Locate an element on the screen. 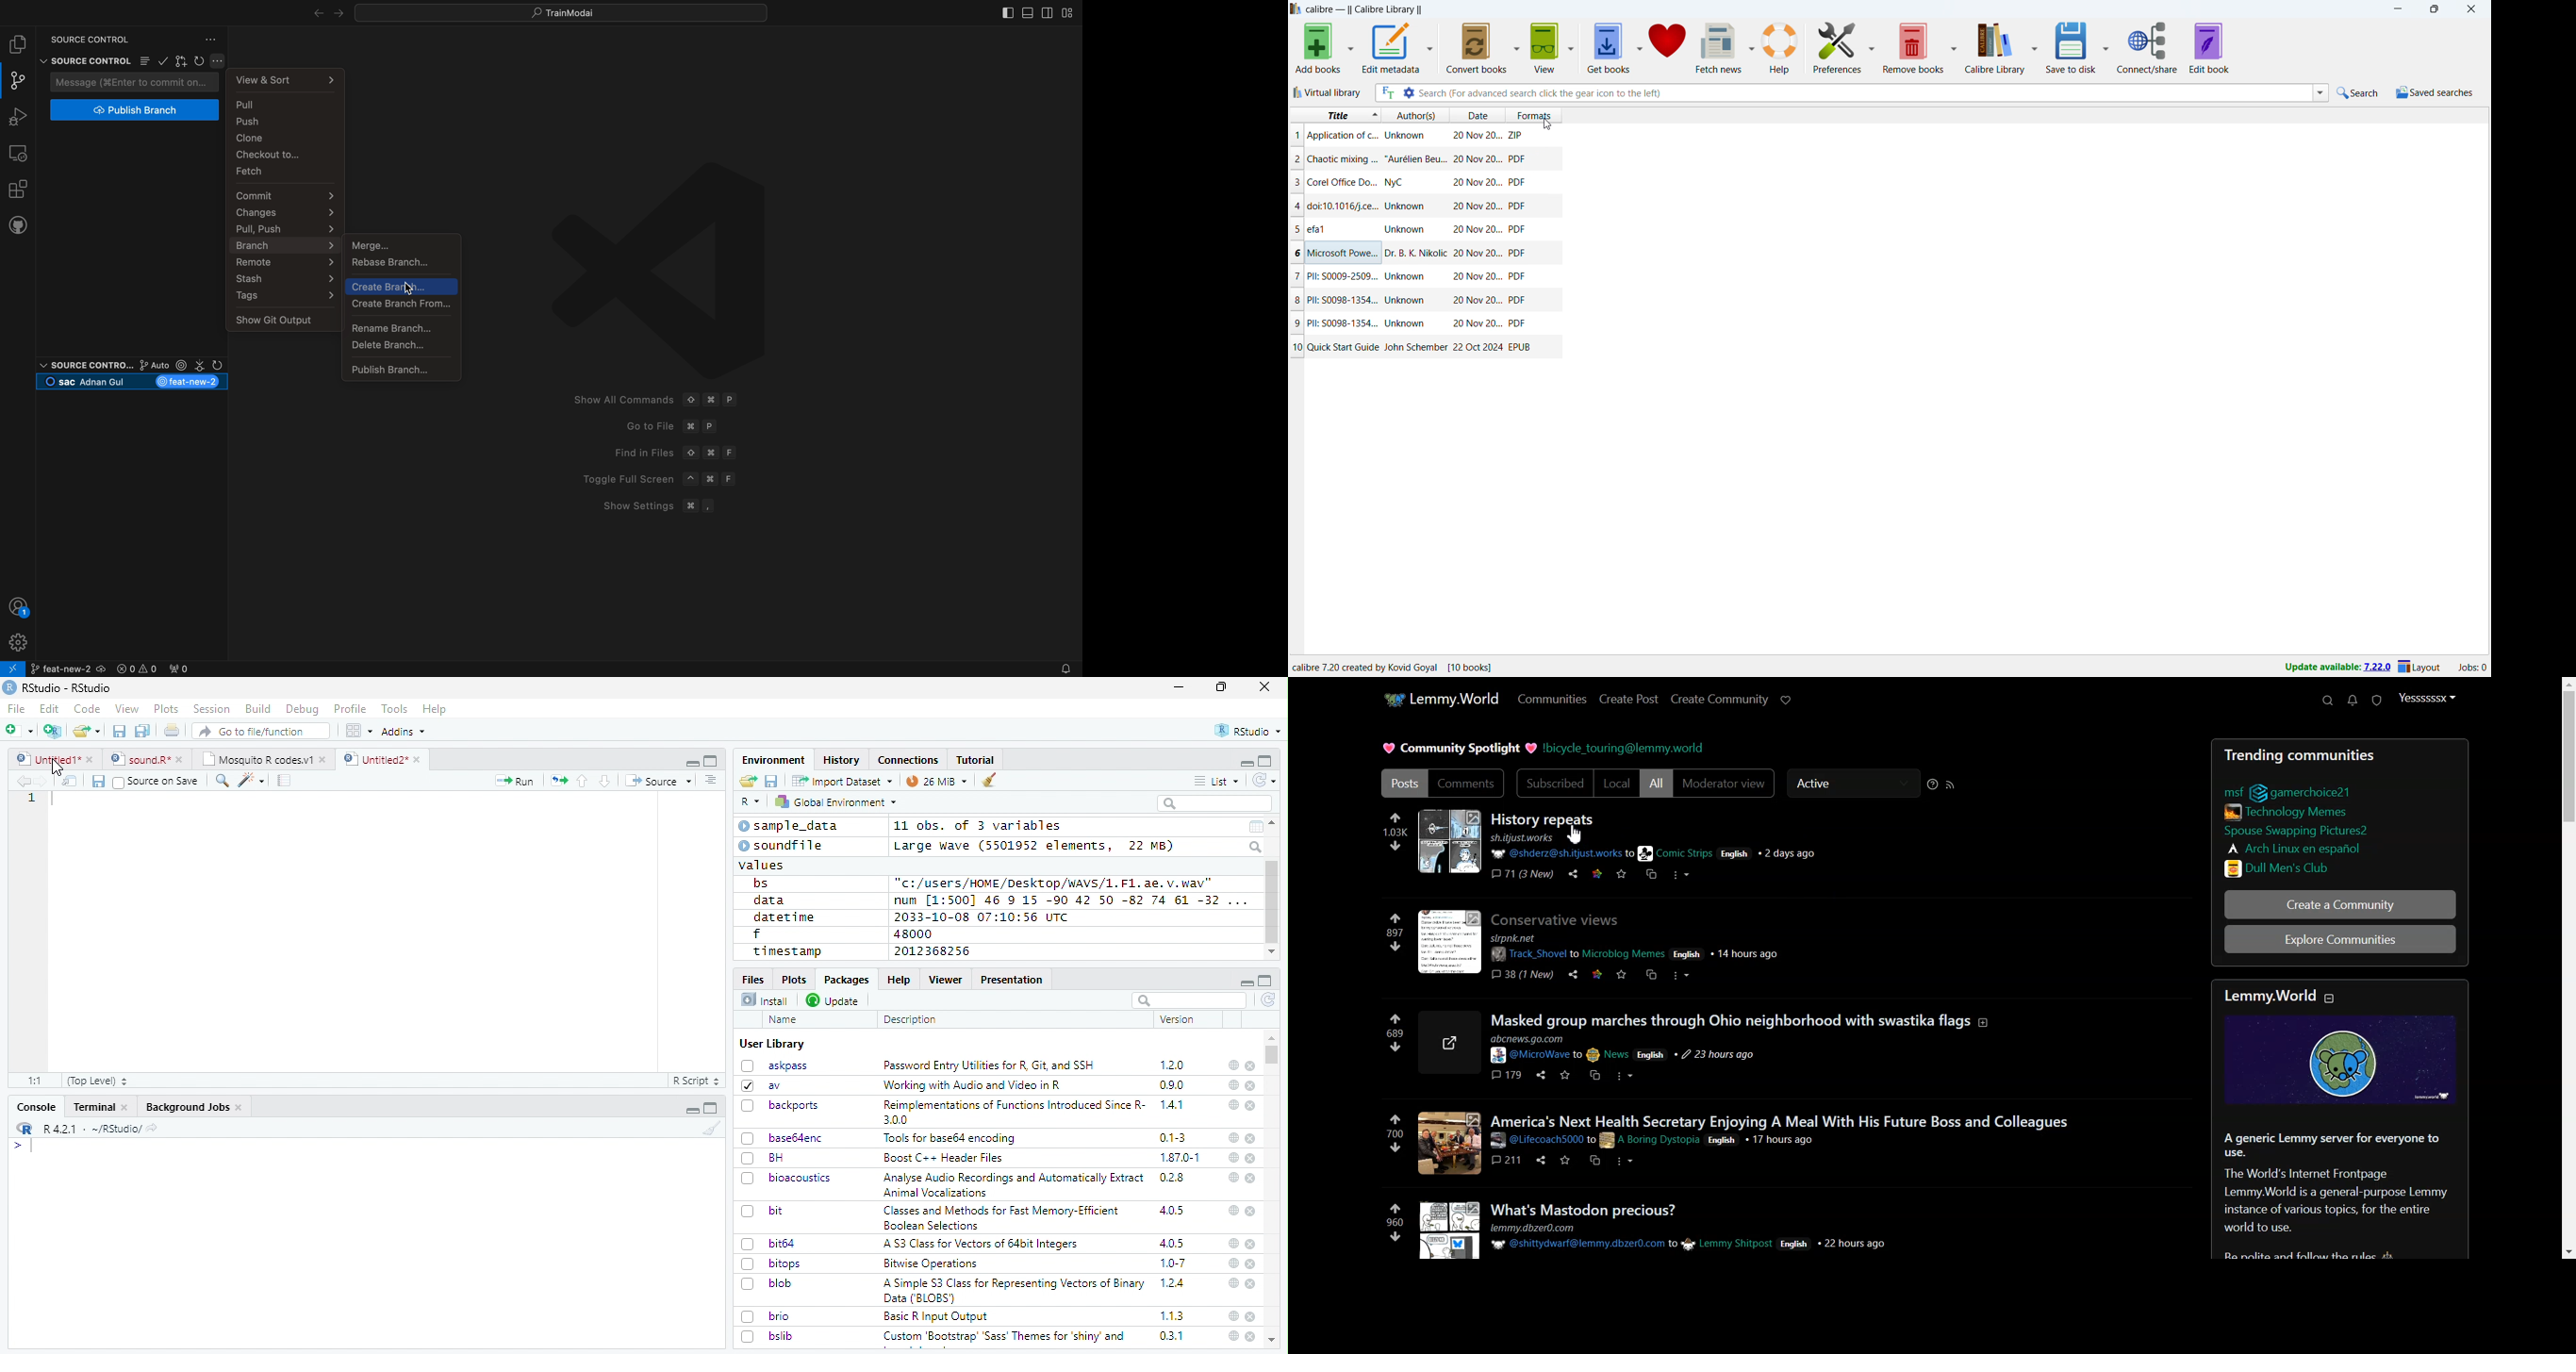 The image size is (2576, 1372). cursor is located at coordinates (58, 768).